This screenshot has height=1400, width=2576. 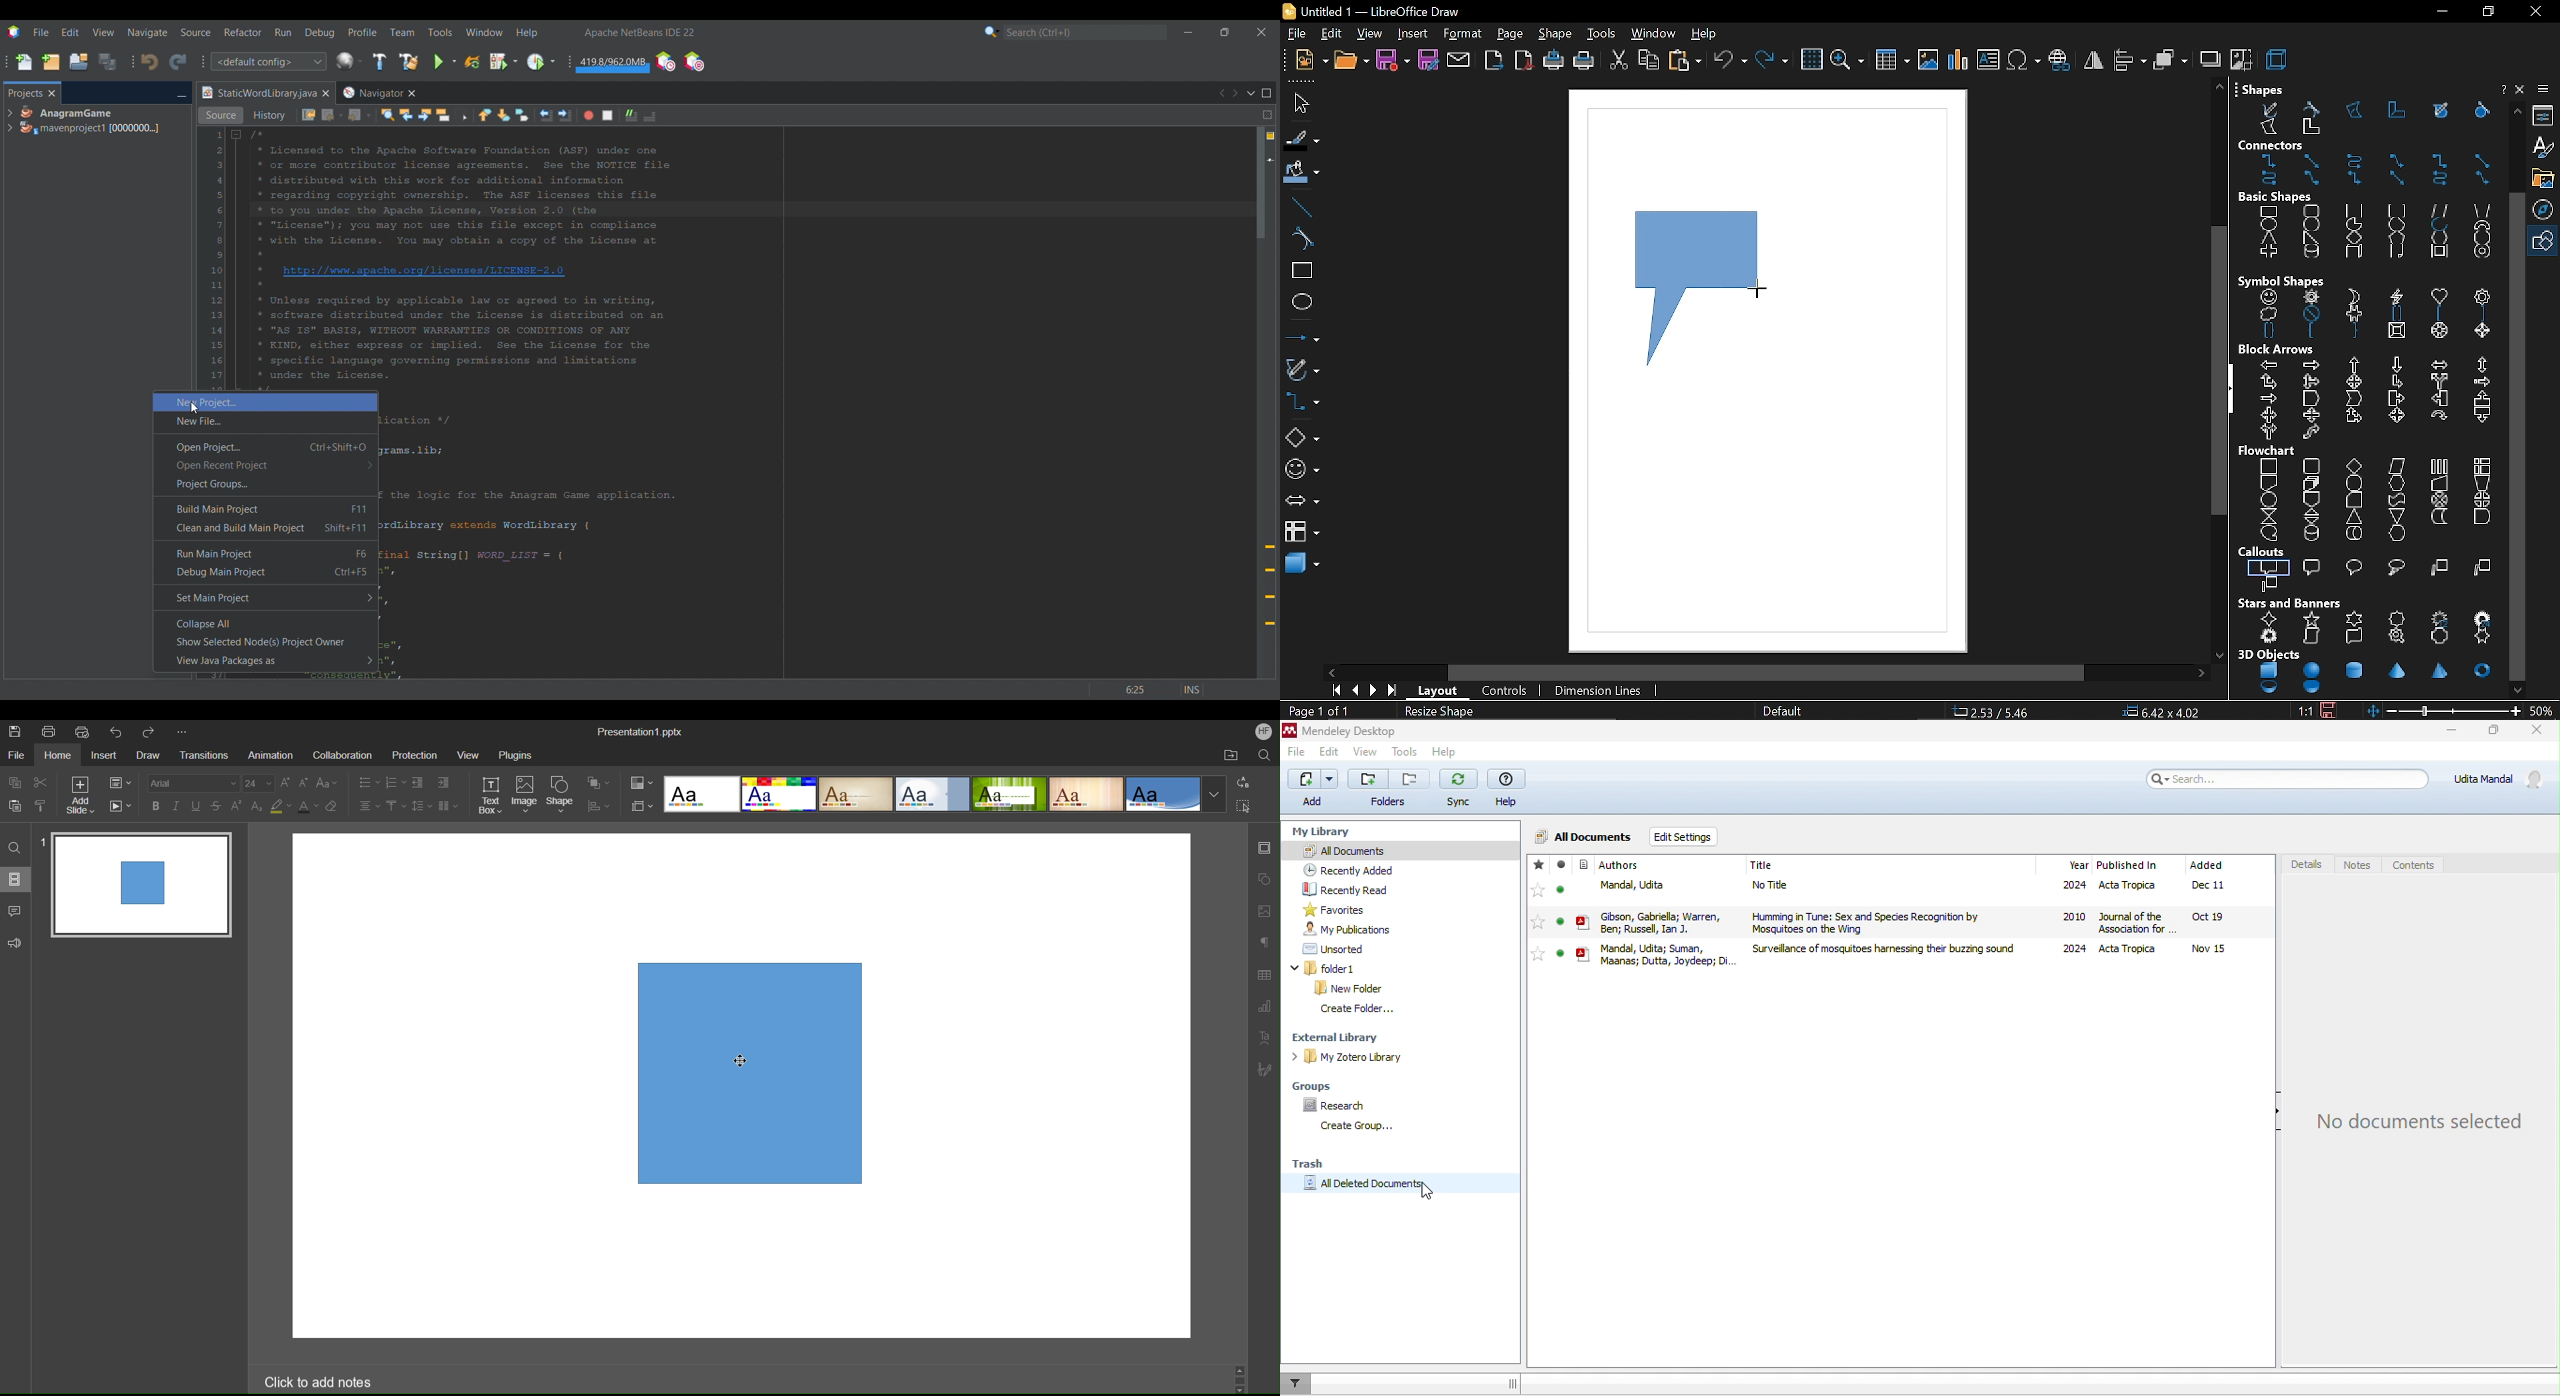 I want to click on Font, so click(x=193, y=783).